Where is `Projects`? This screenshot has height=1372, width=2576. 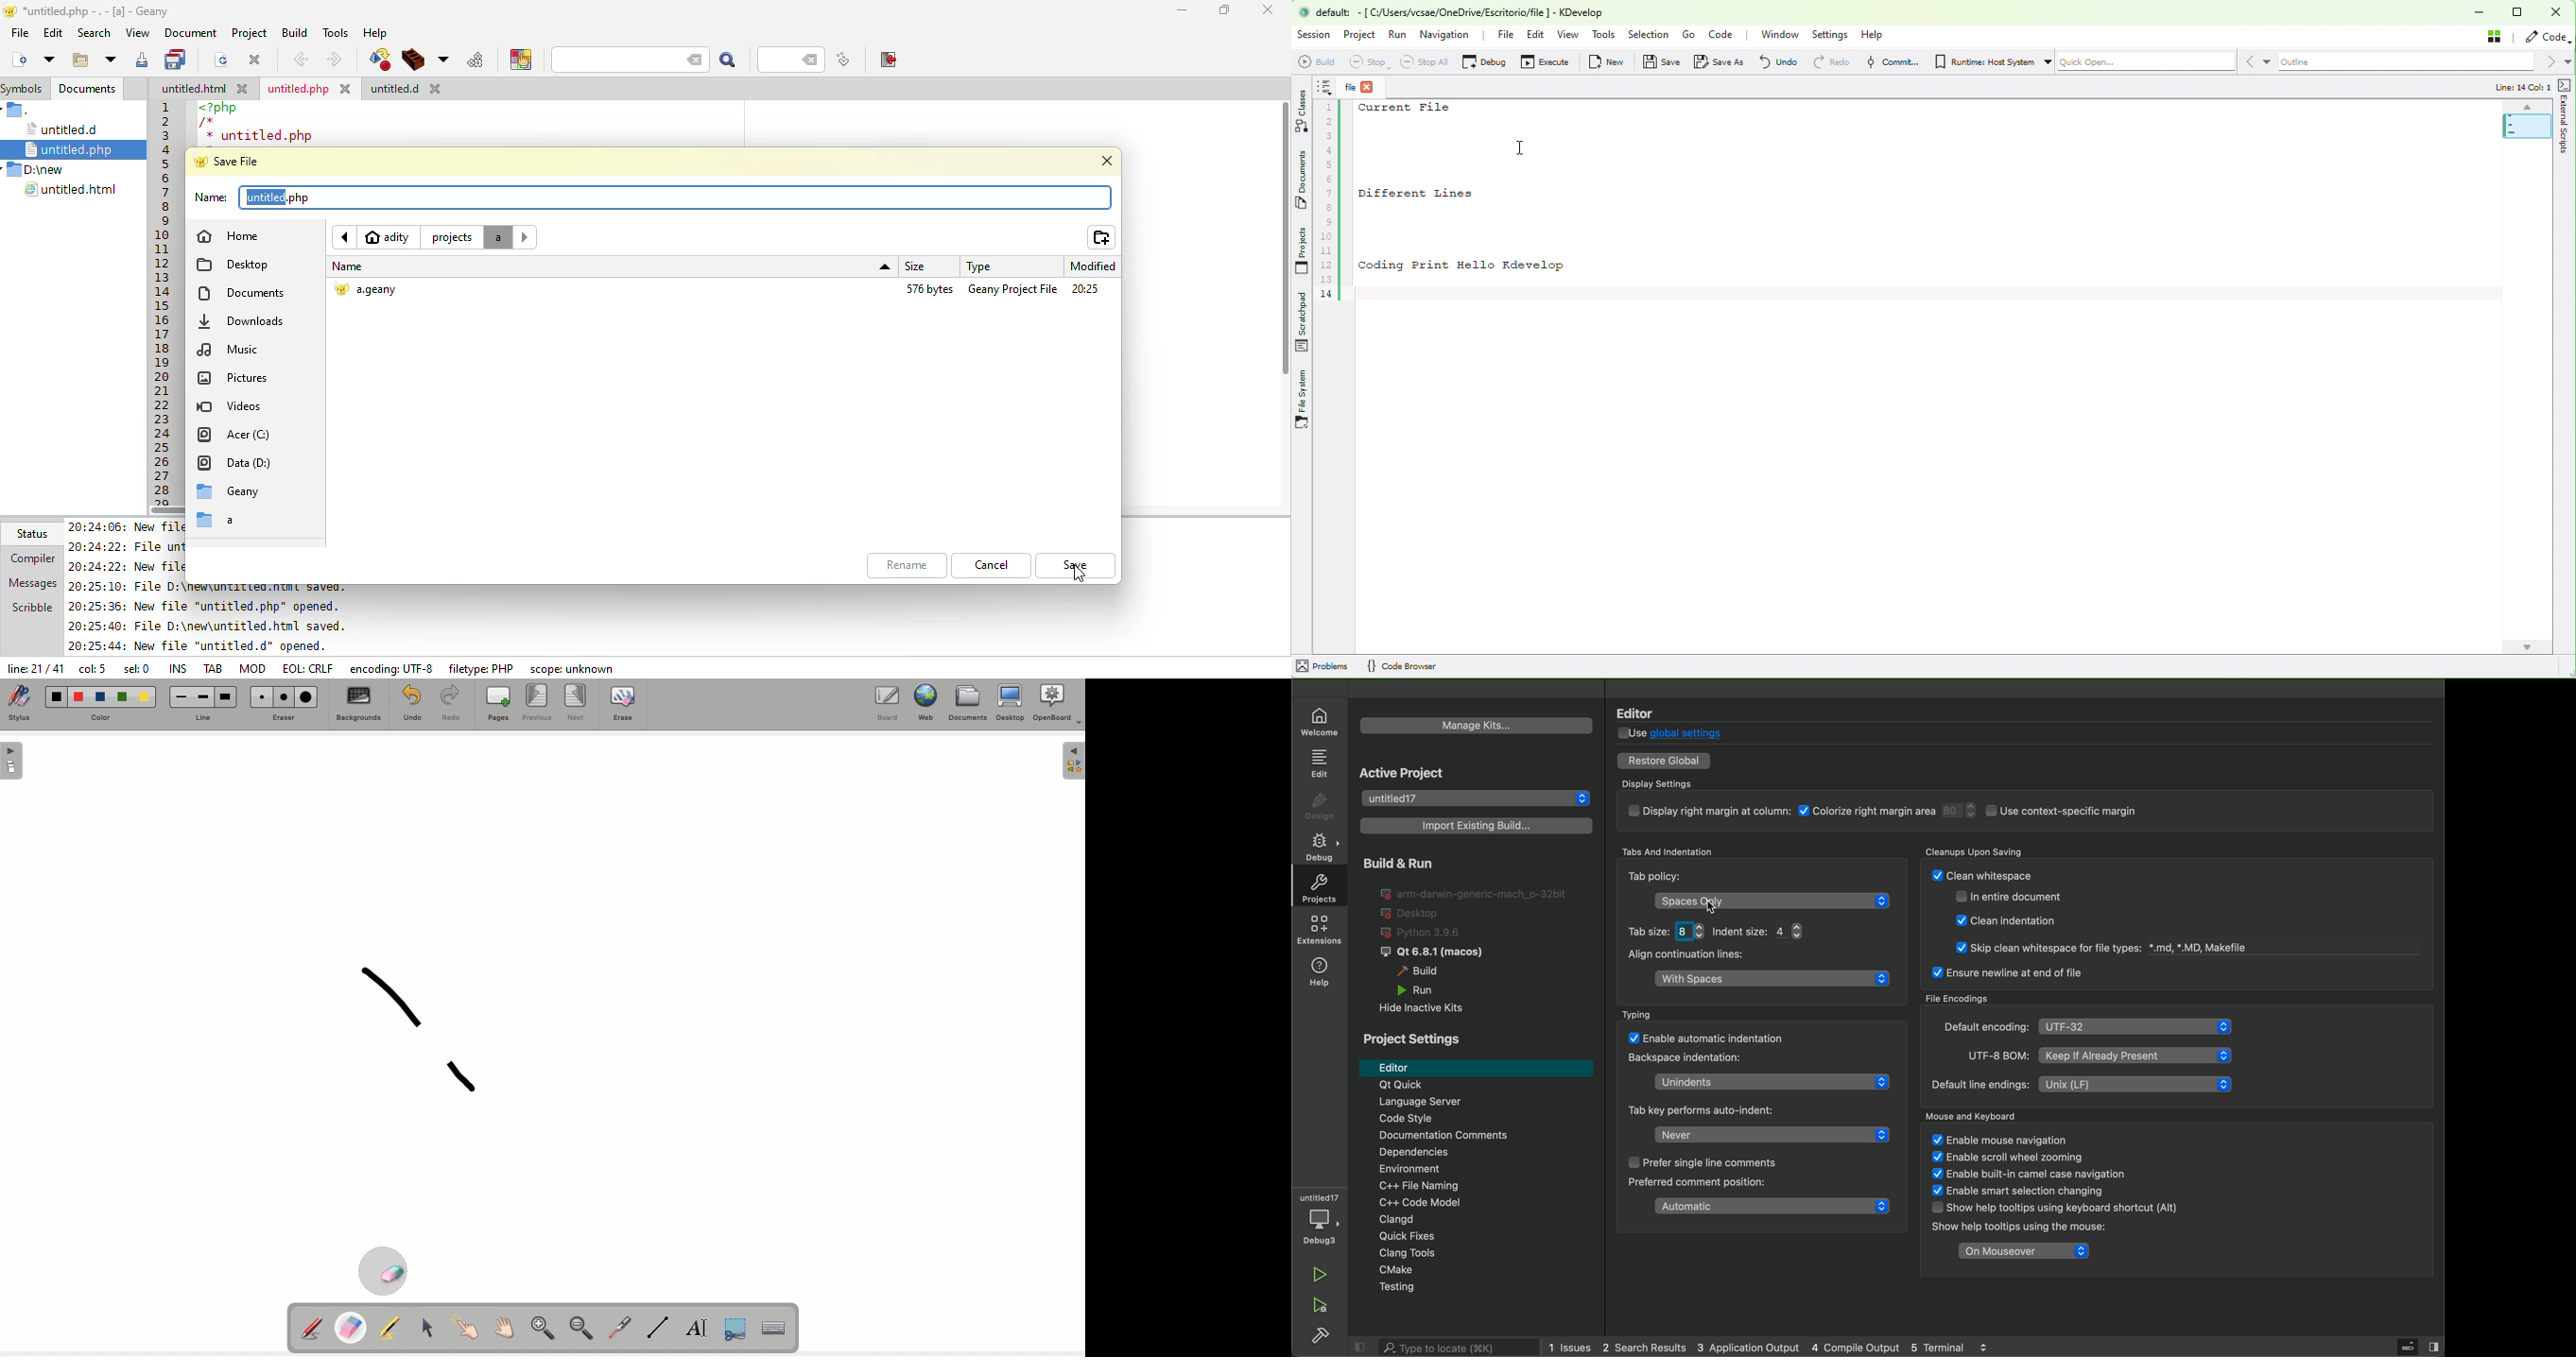 Projects is located at coordinates (1301, 251).